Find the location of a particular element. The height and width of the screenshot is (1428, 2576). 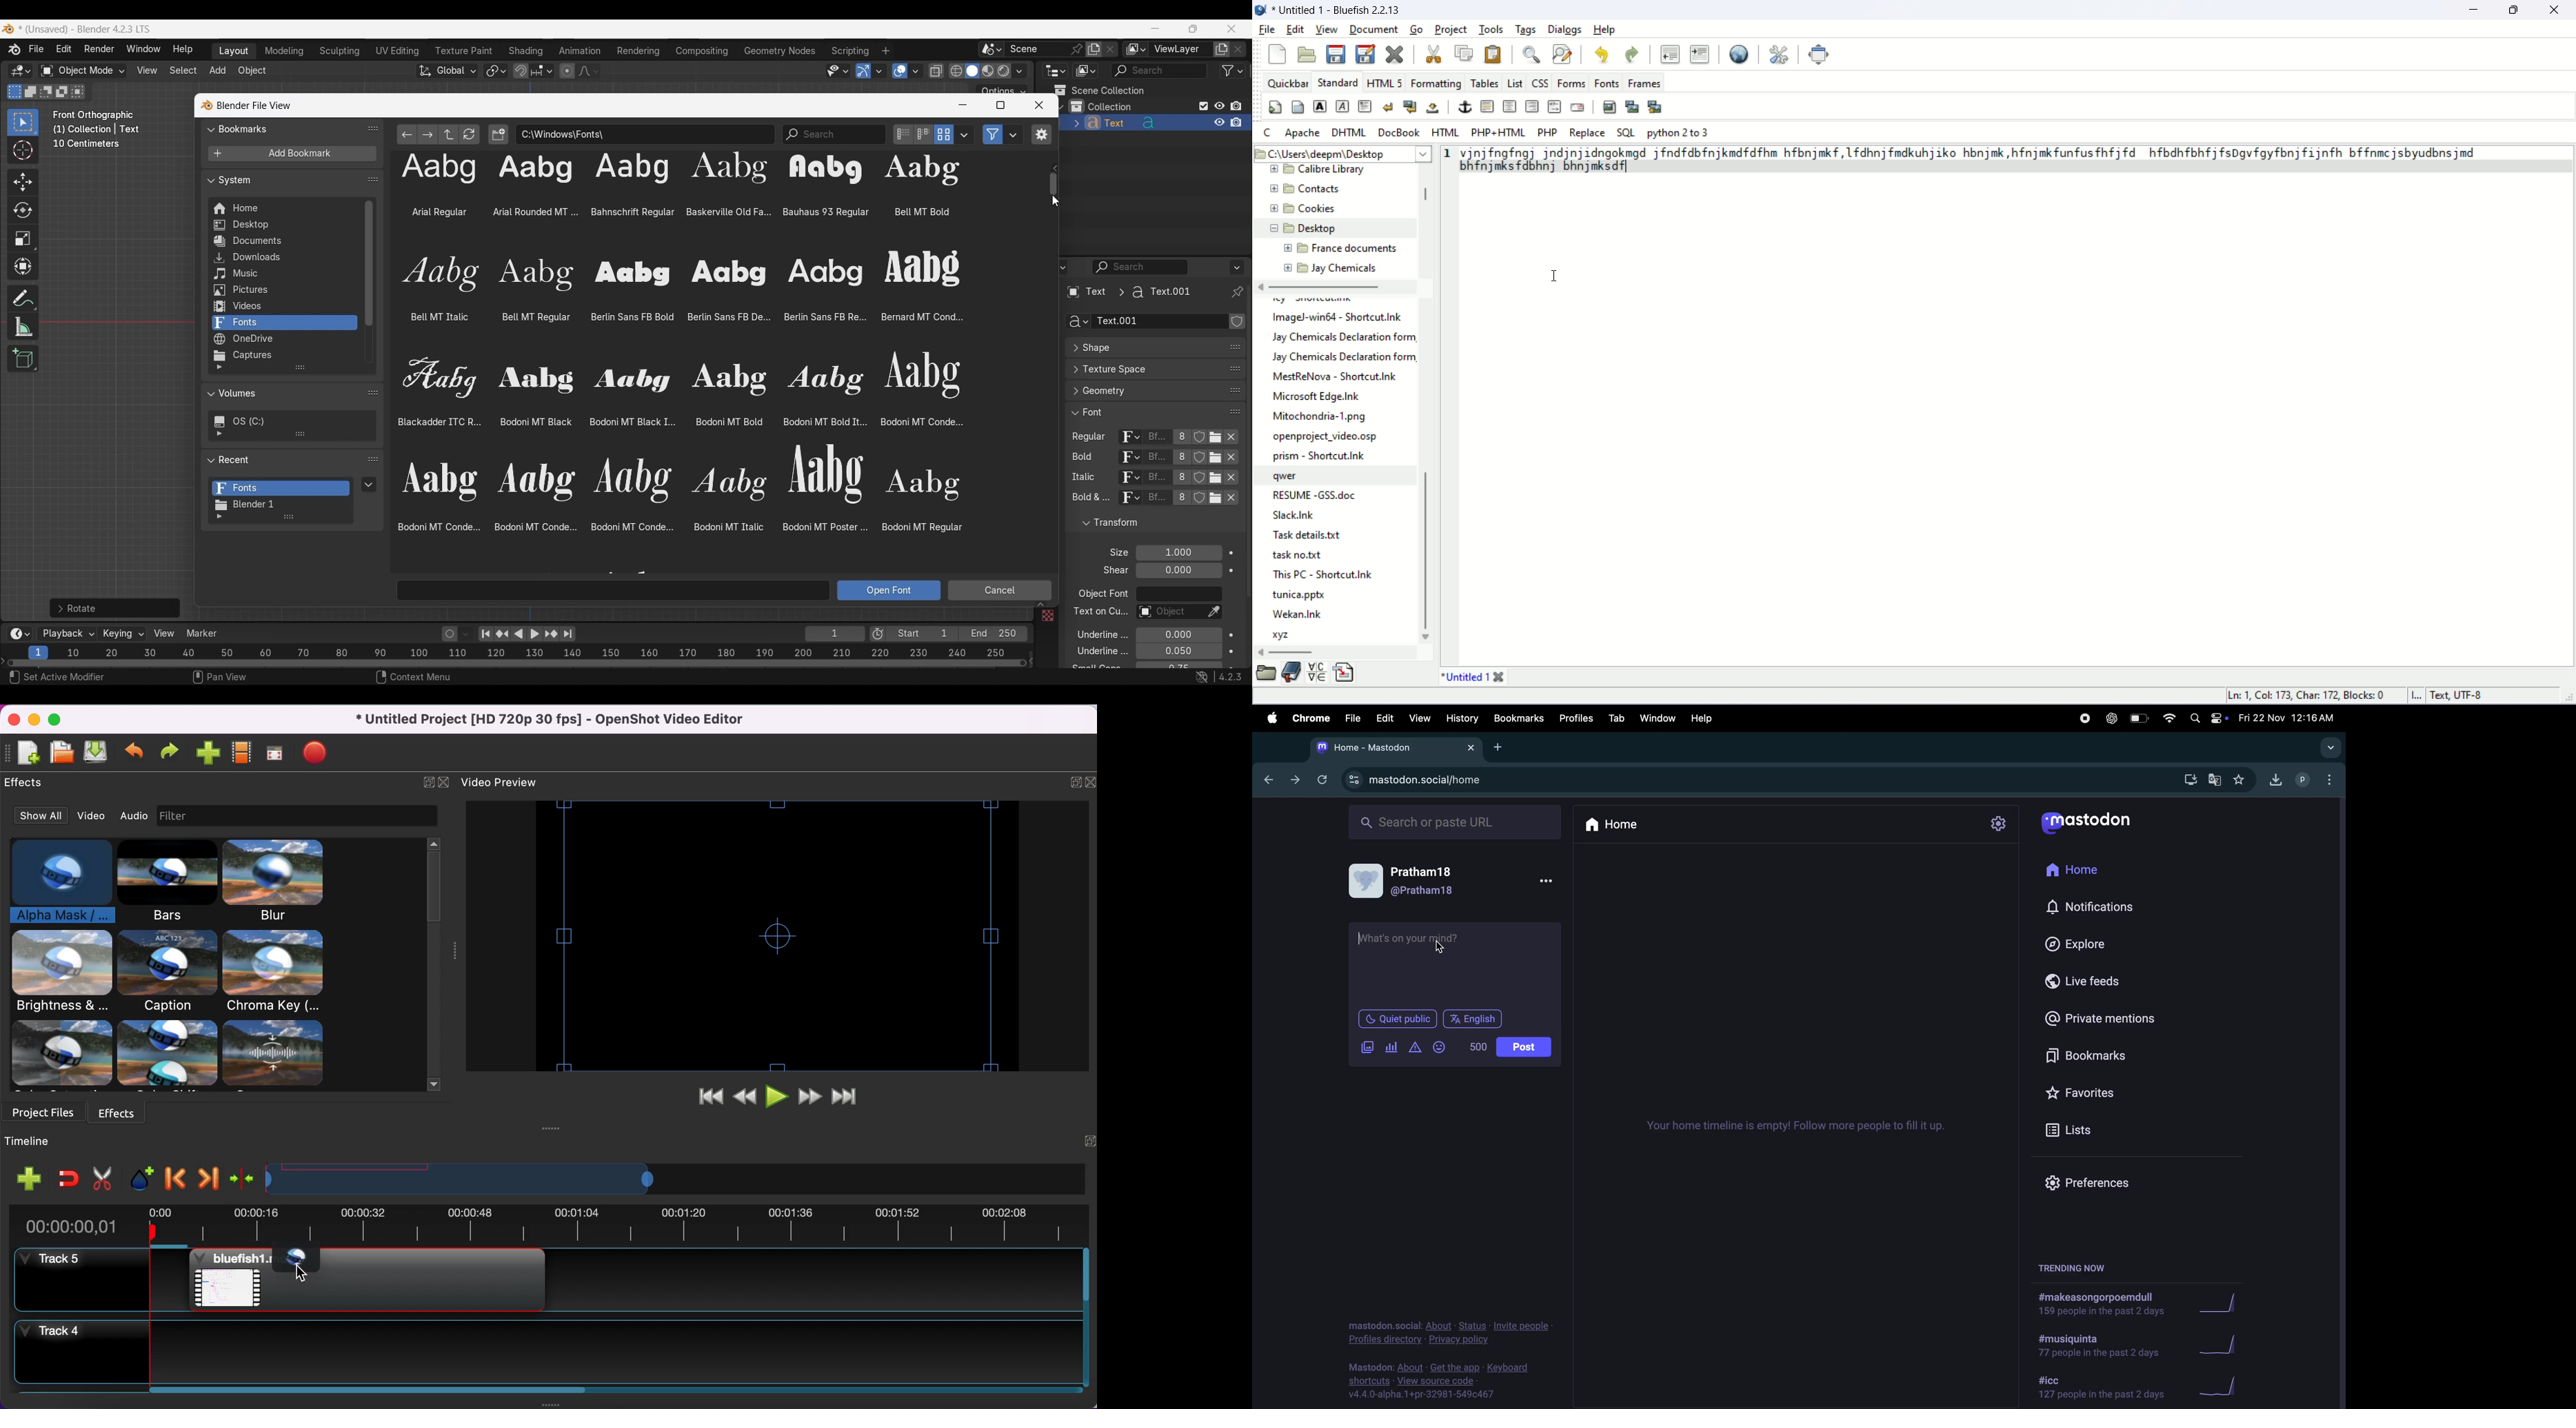

STANDARD is located at coordinates (1338, 82).